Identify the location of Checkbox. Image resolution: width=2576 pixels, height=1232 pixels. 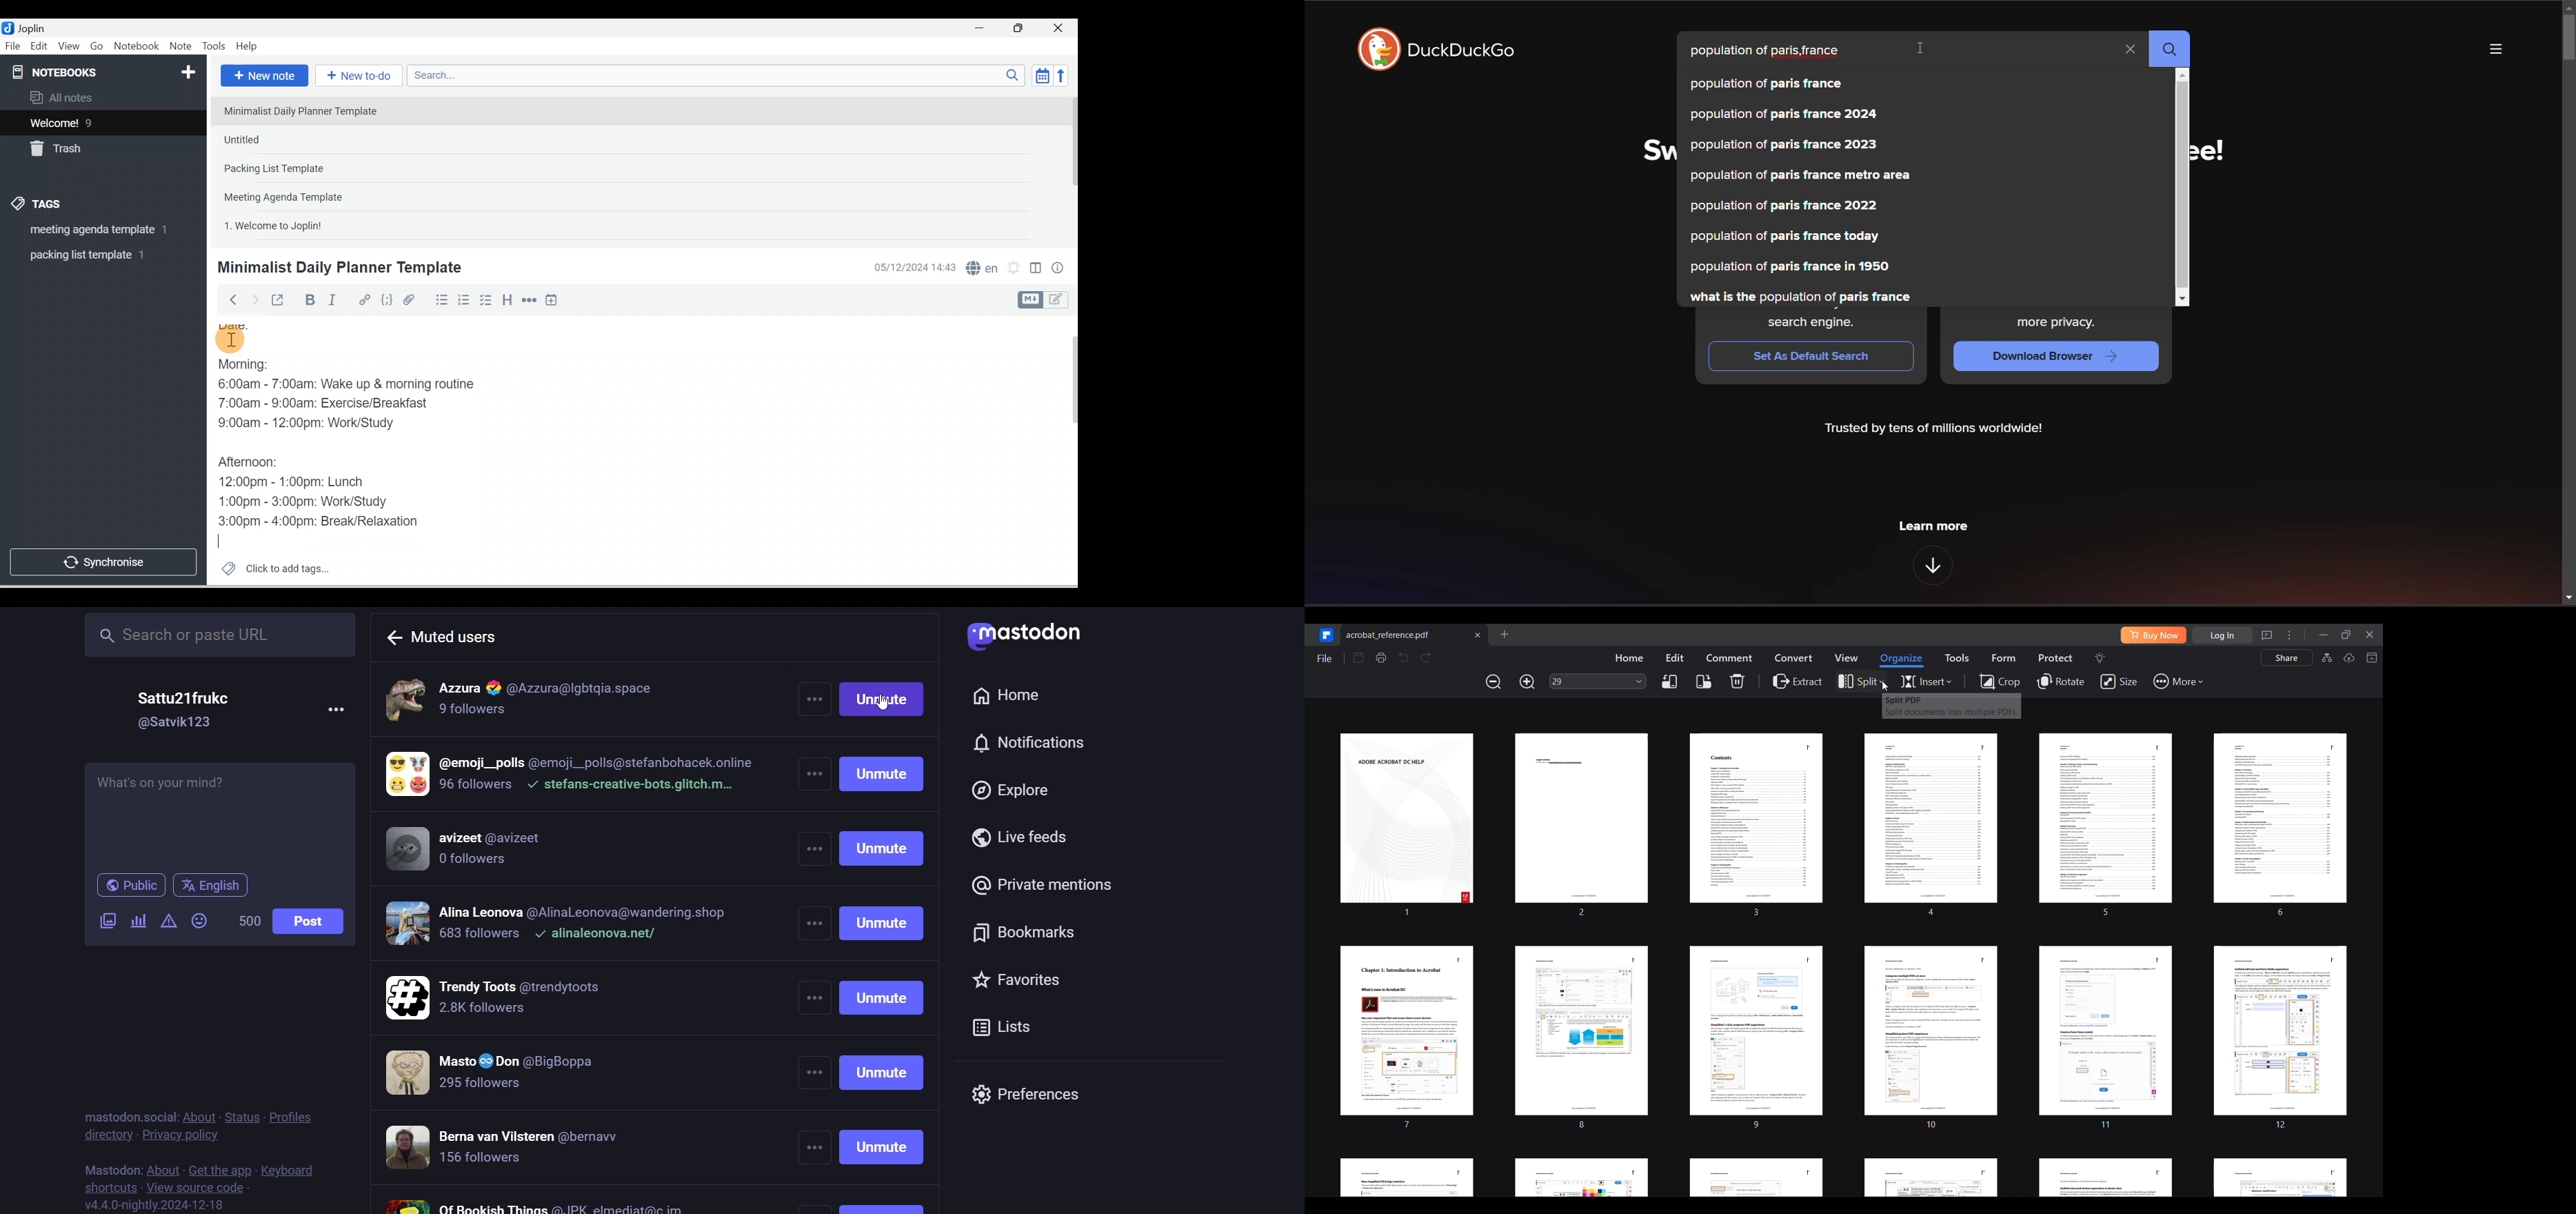
(485, 300).